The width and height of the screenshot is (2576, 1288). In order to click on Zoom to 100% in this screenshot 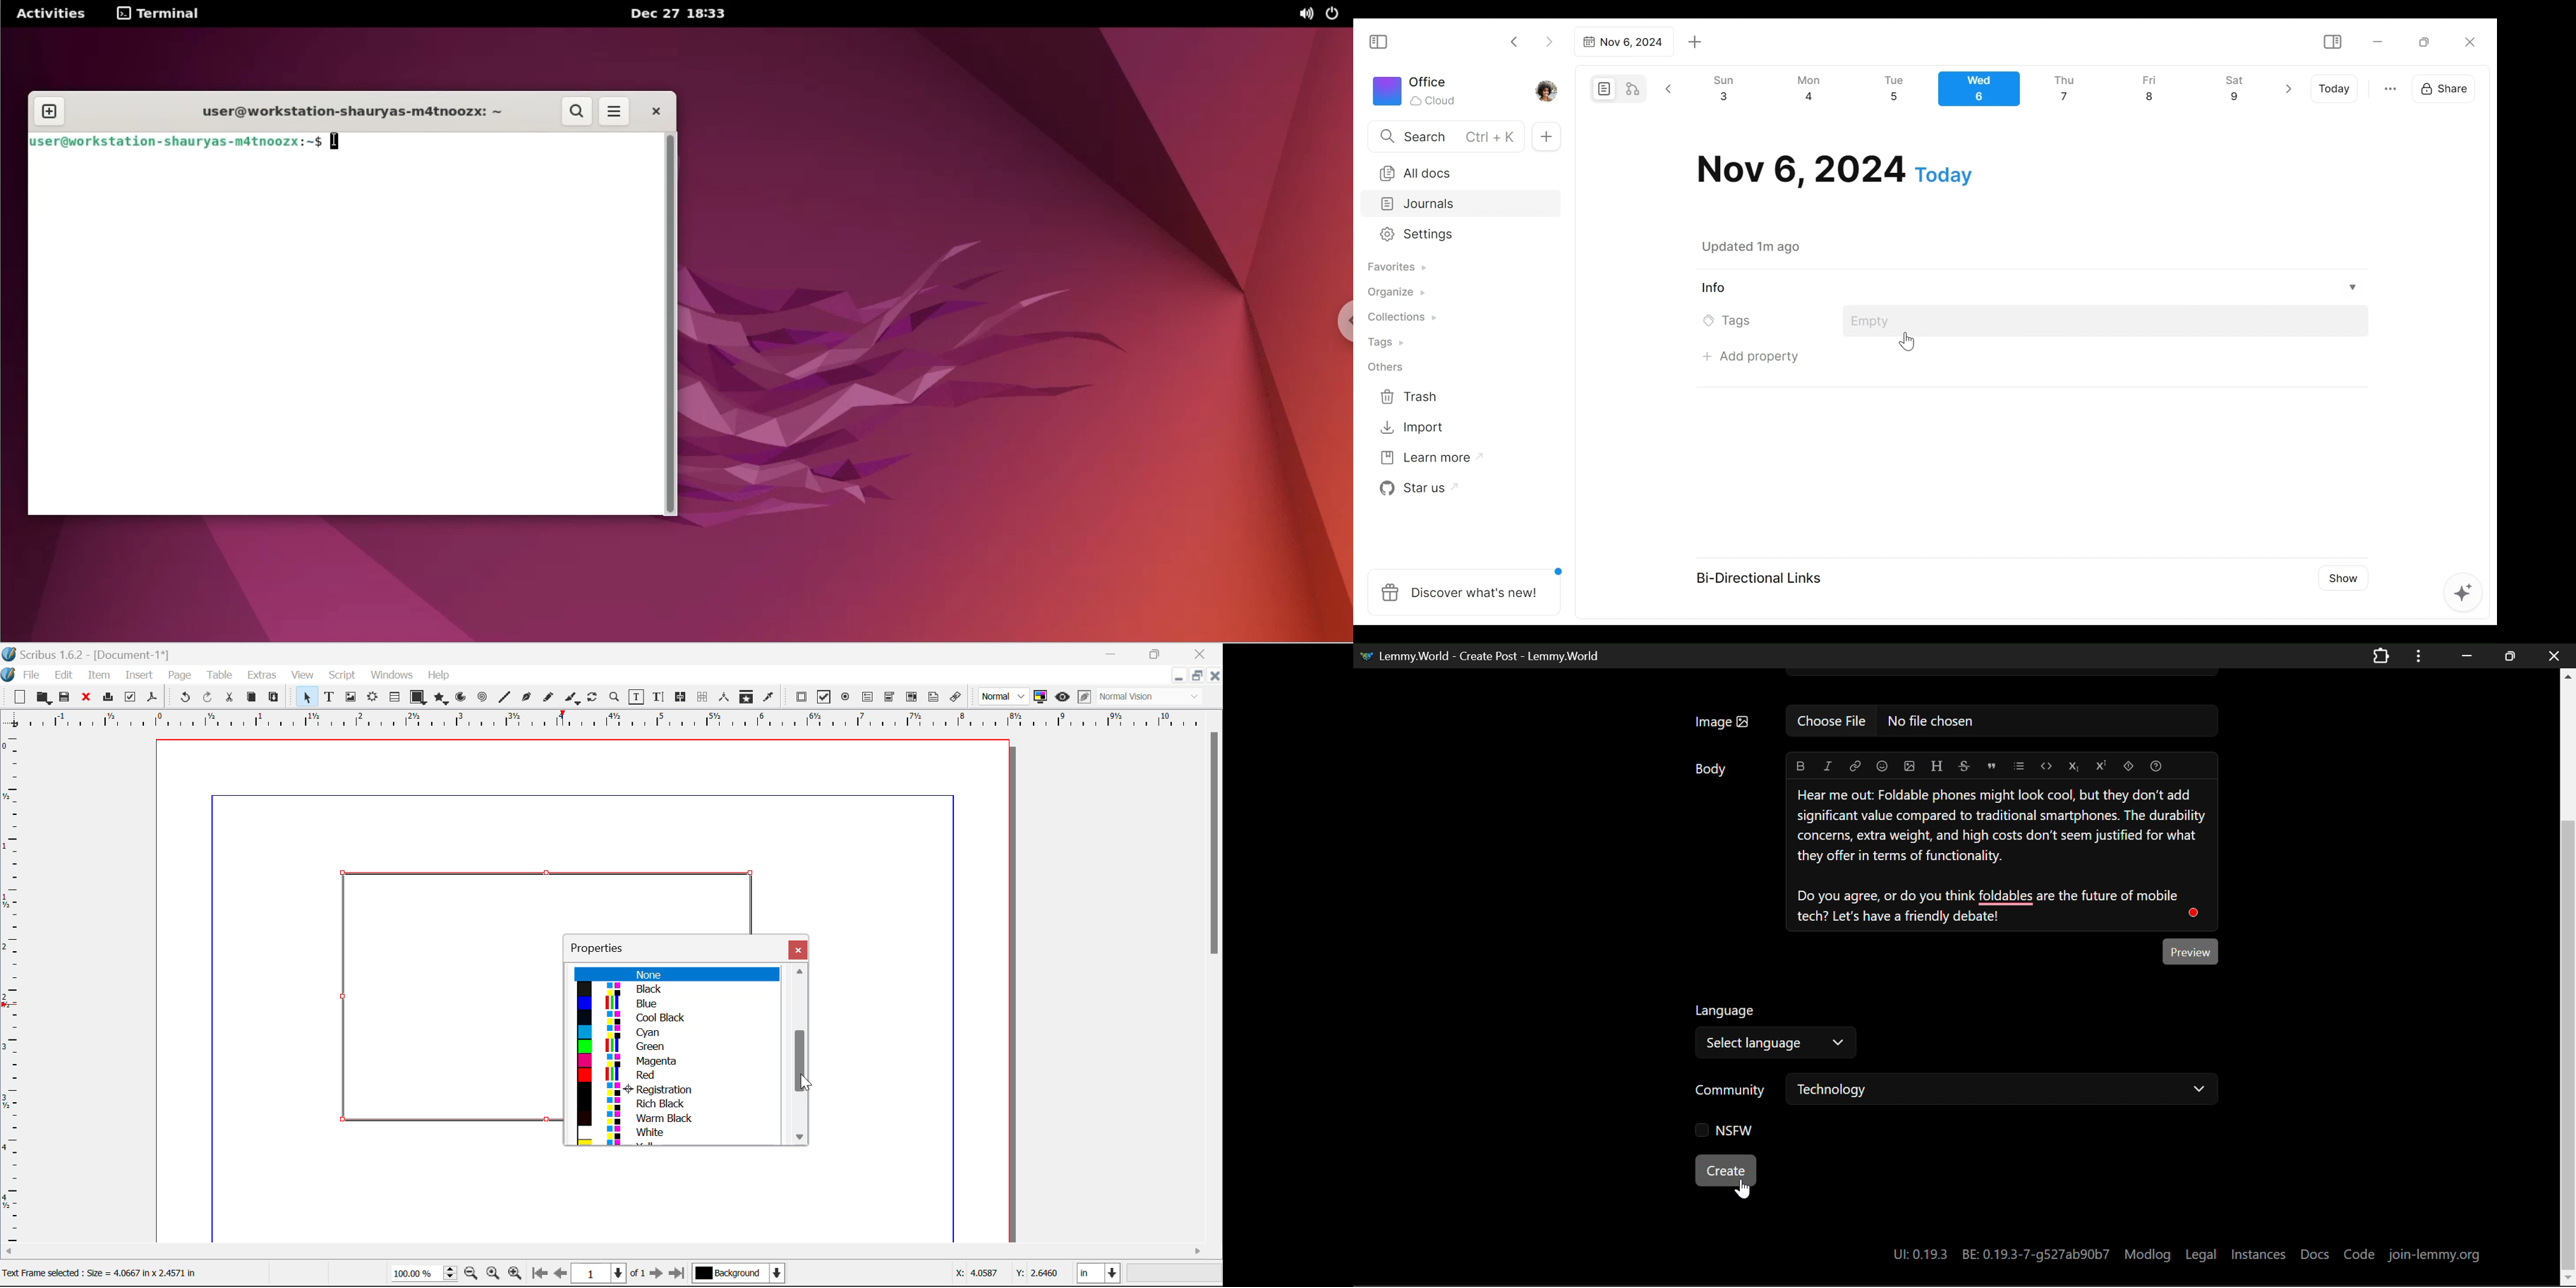, I will do `click(493, 1275)`.